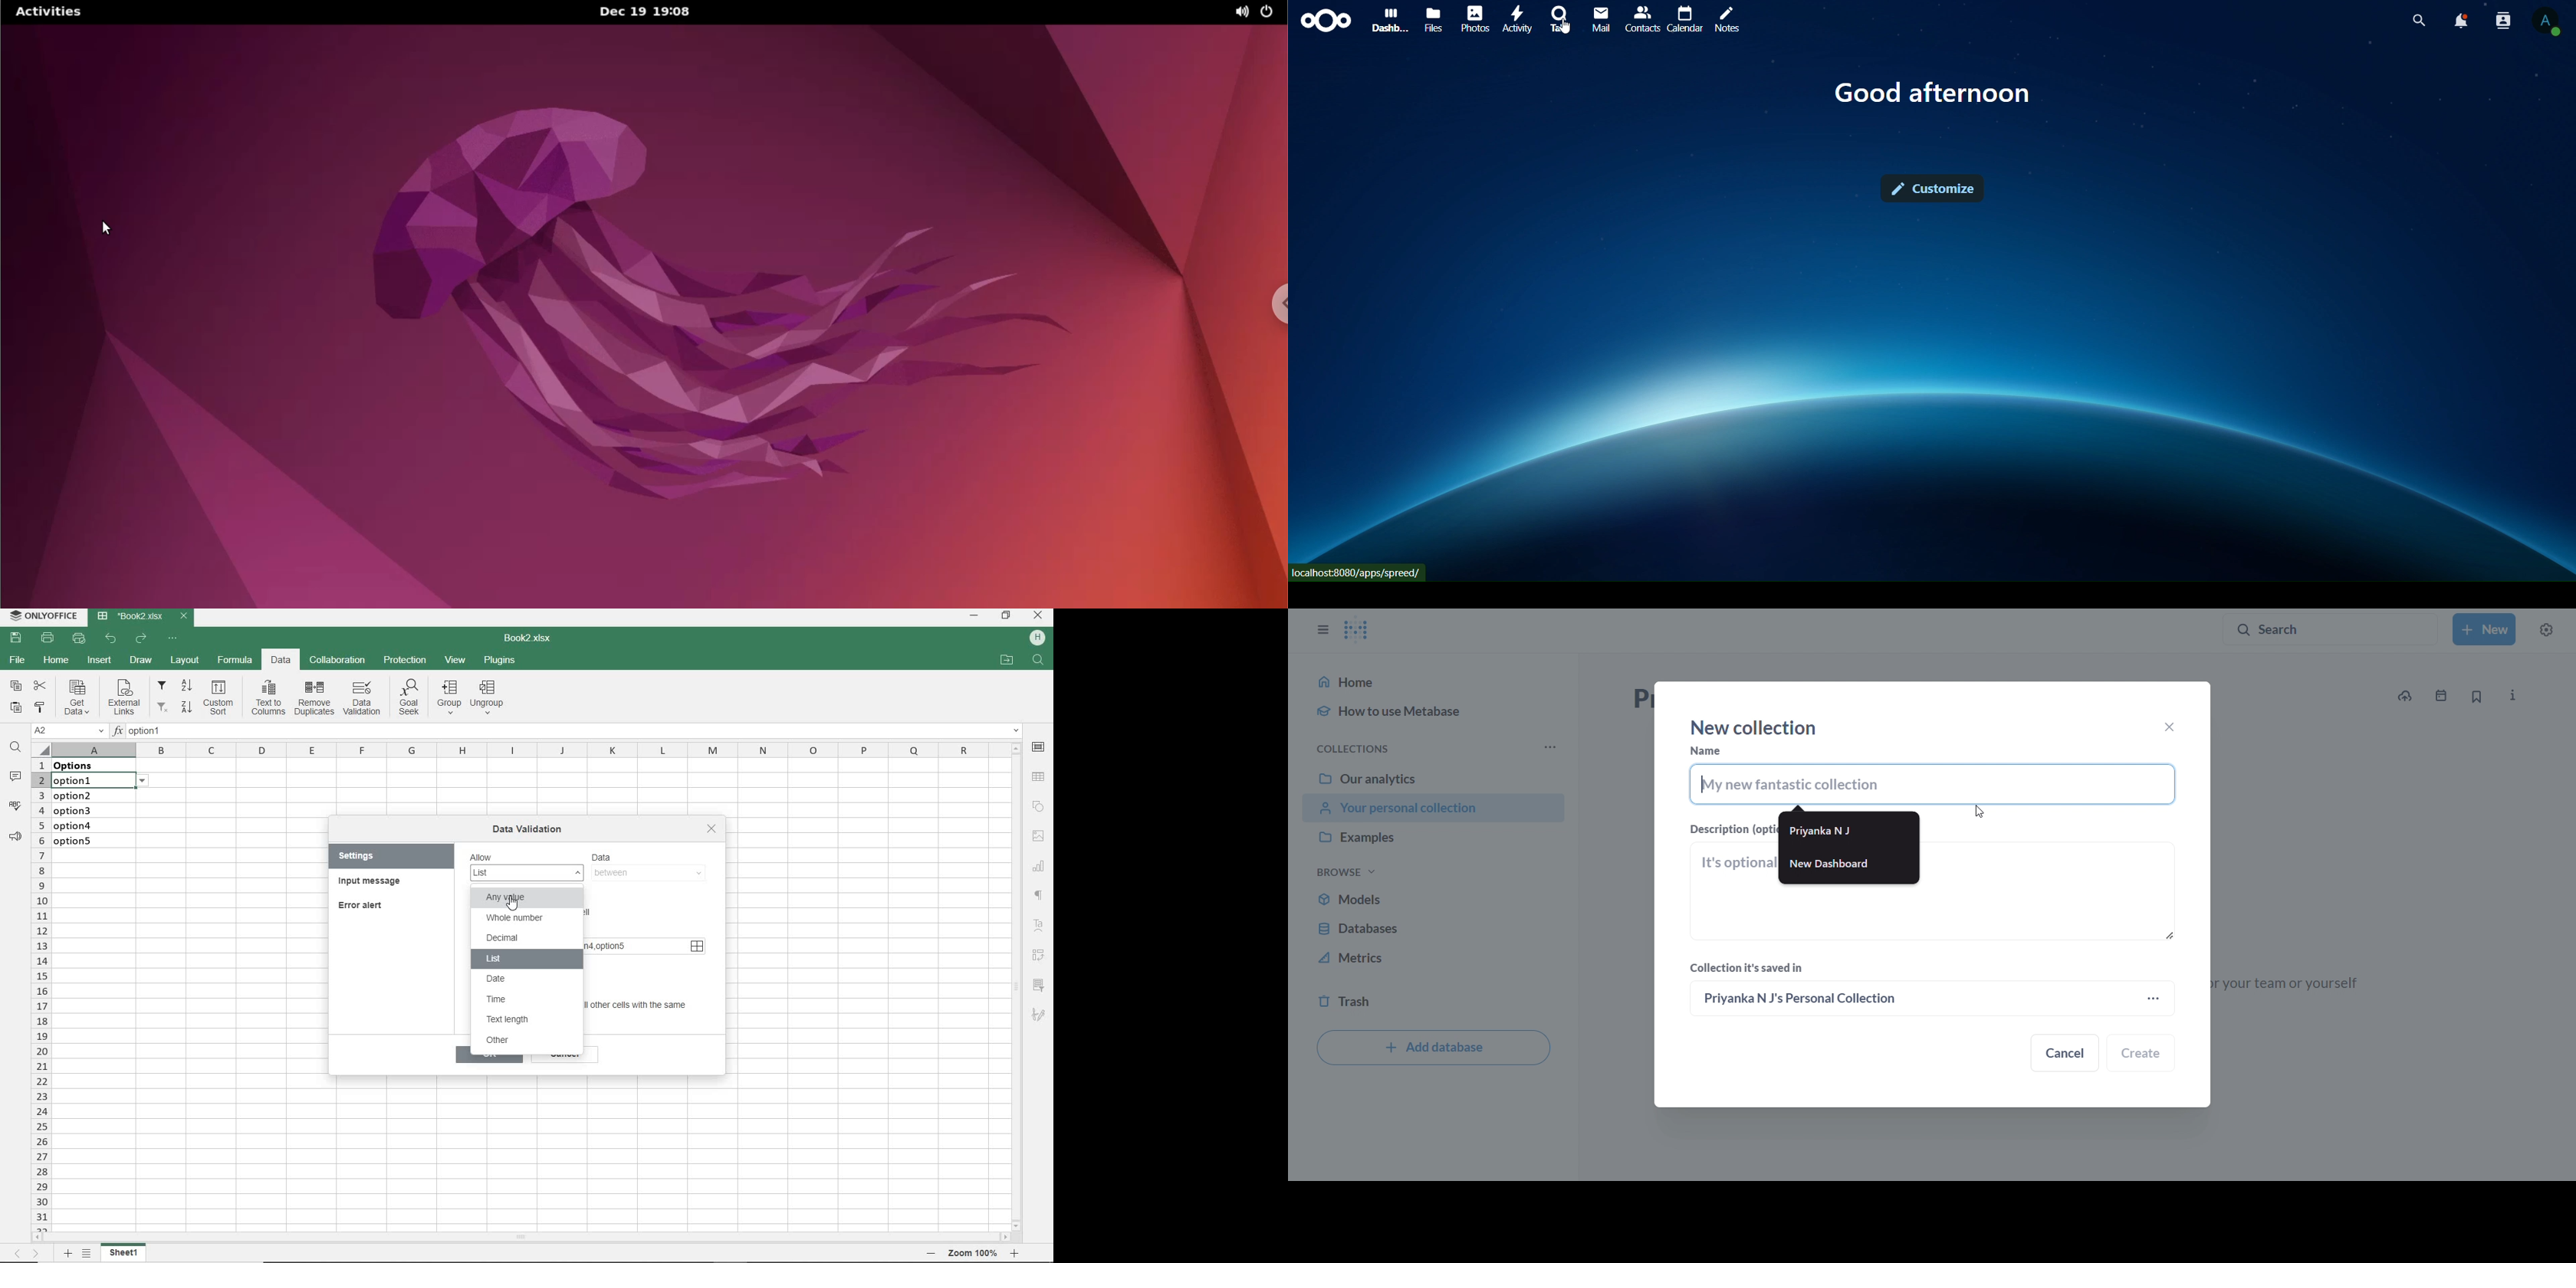 The height and width of the screenshot is (1288, 2576). I want to click on ADD SHEET, so click(68, 1254).